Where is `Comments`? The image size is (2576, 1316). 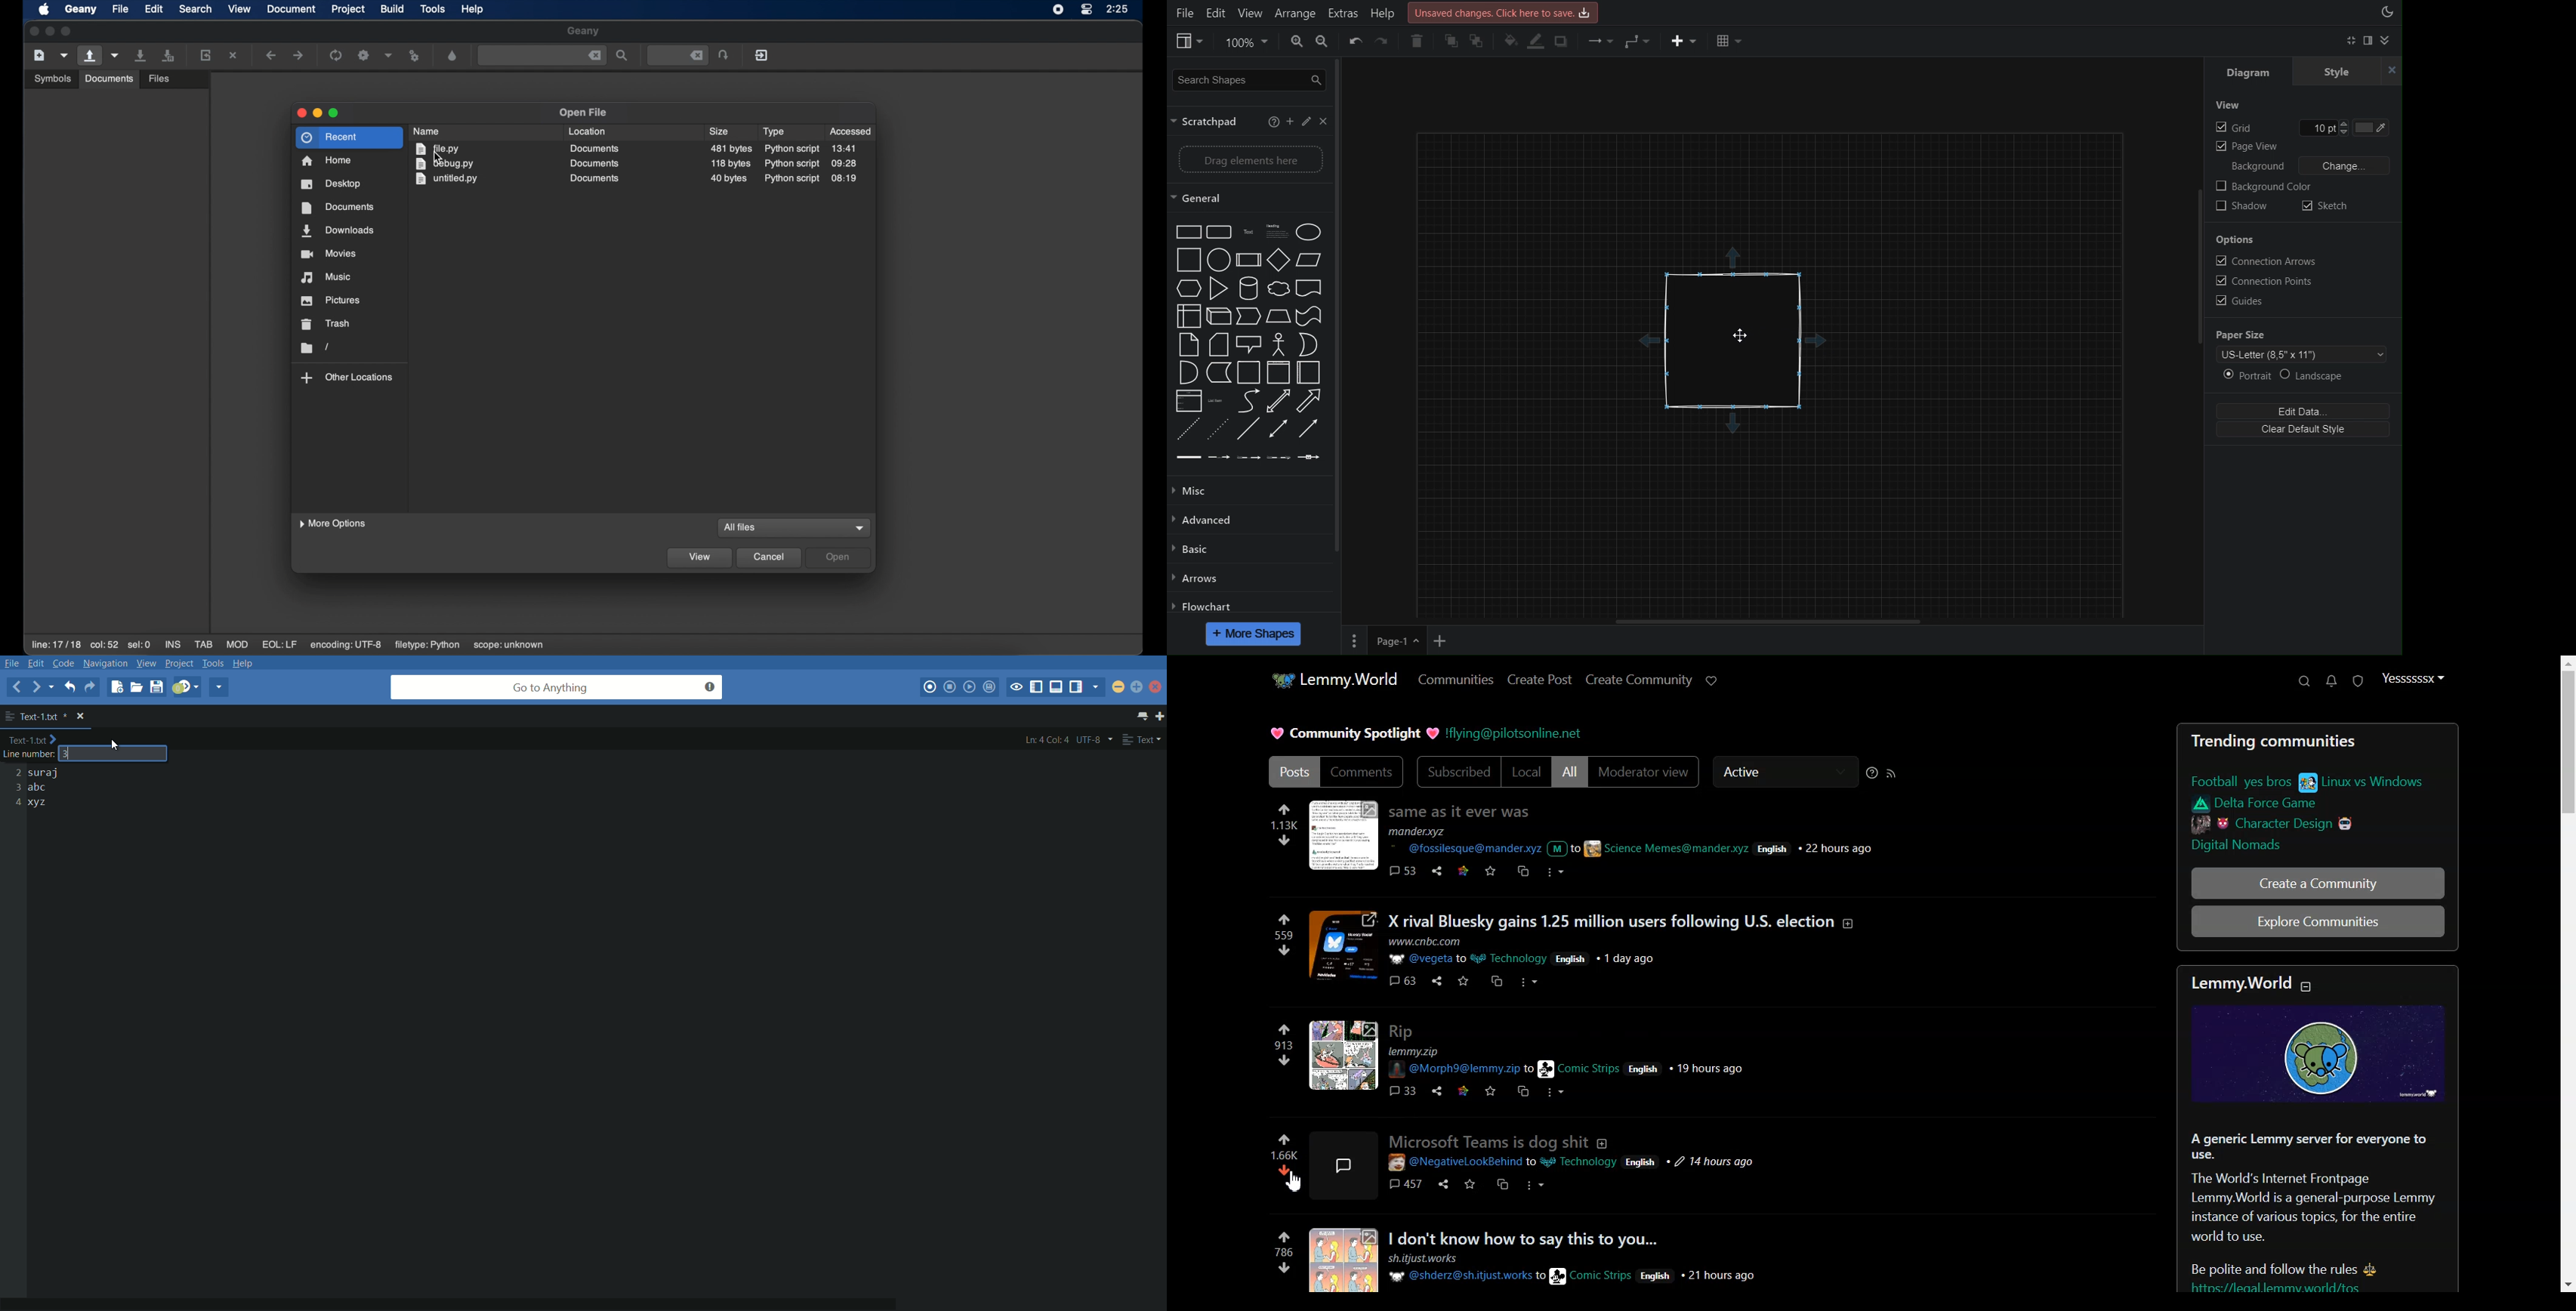 Comments is located at coordinates (1363, 772).